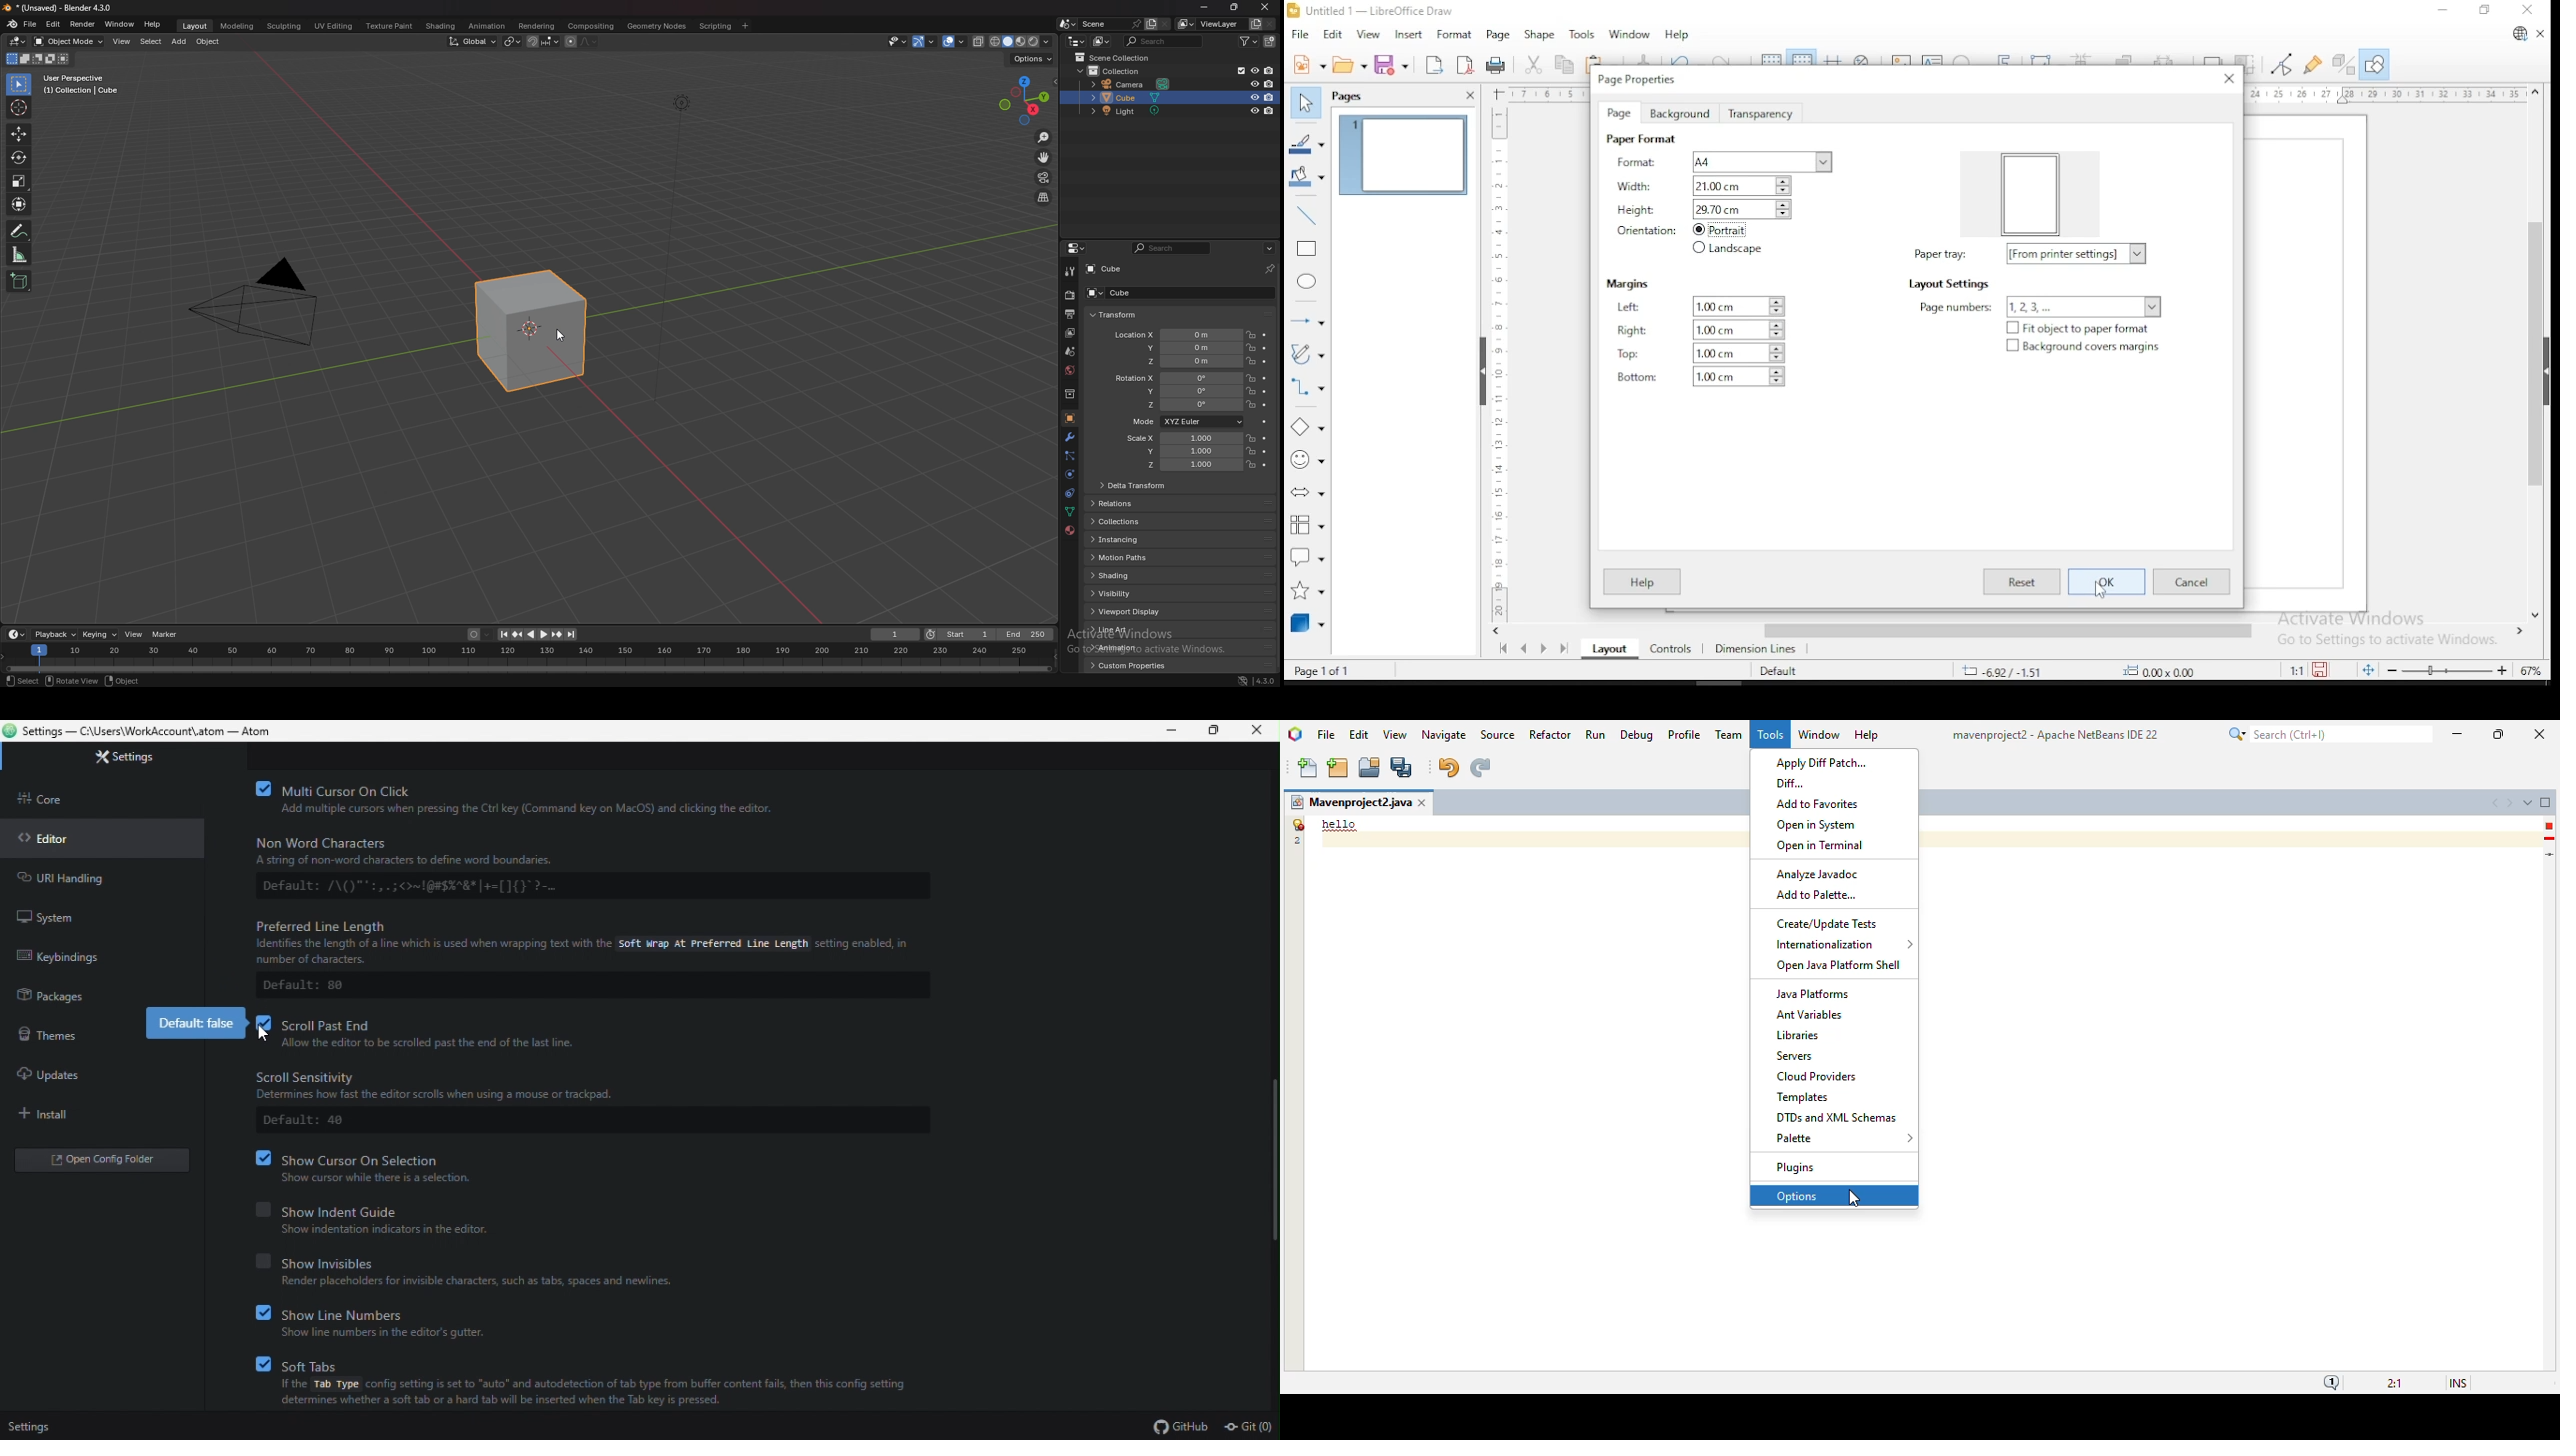 Image resolution: width=2576 pixels, height=1456 pixels. Describe the element at coordinates (1070, 438) in the screenshot. I see `modifier` at that location.